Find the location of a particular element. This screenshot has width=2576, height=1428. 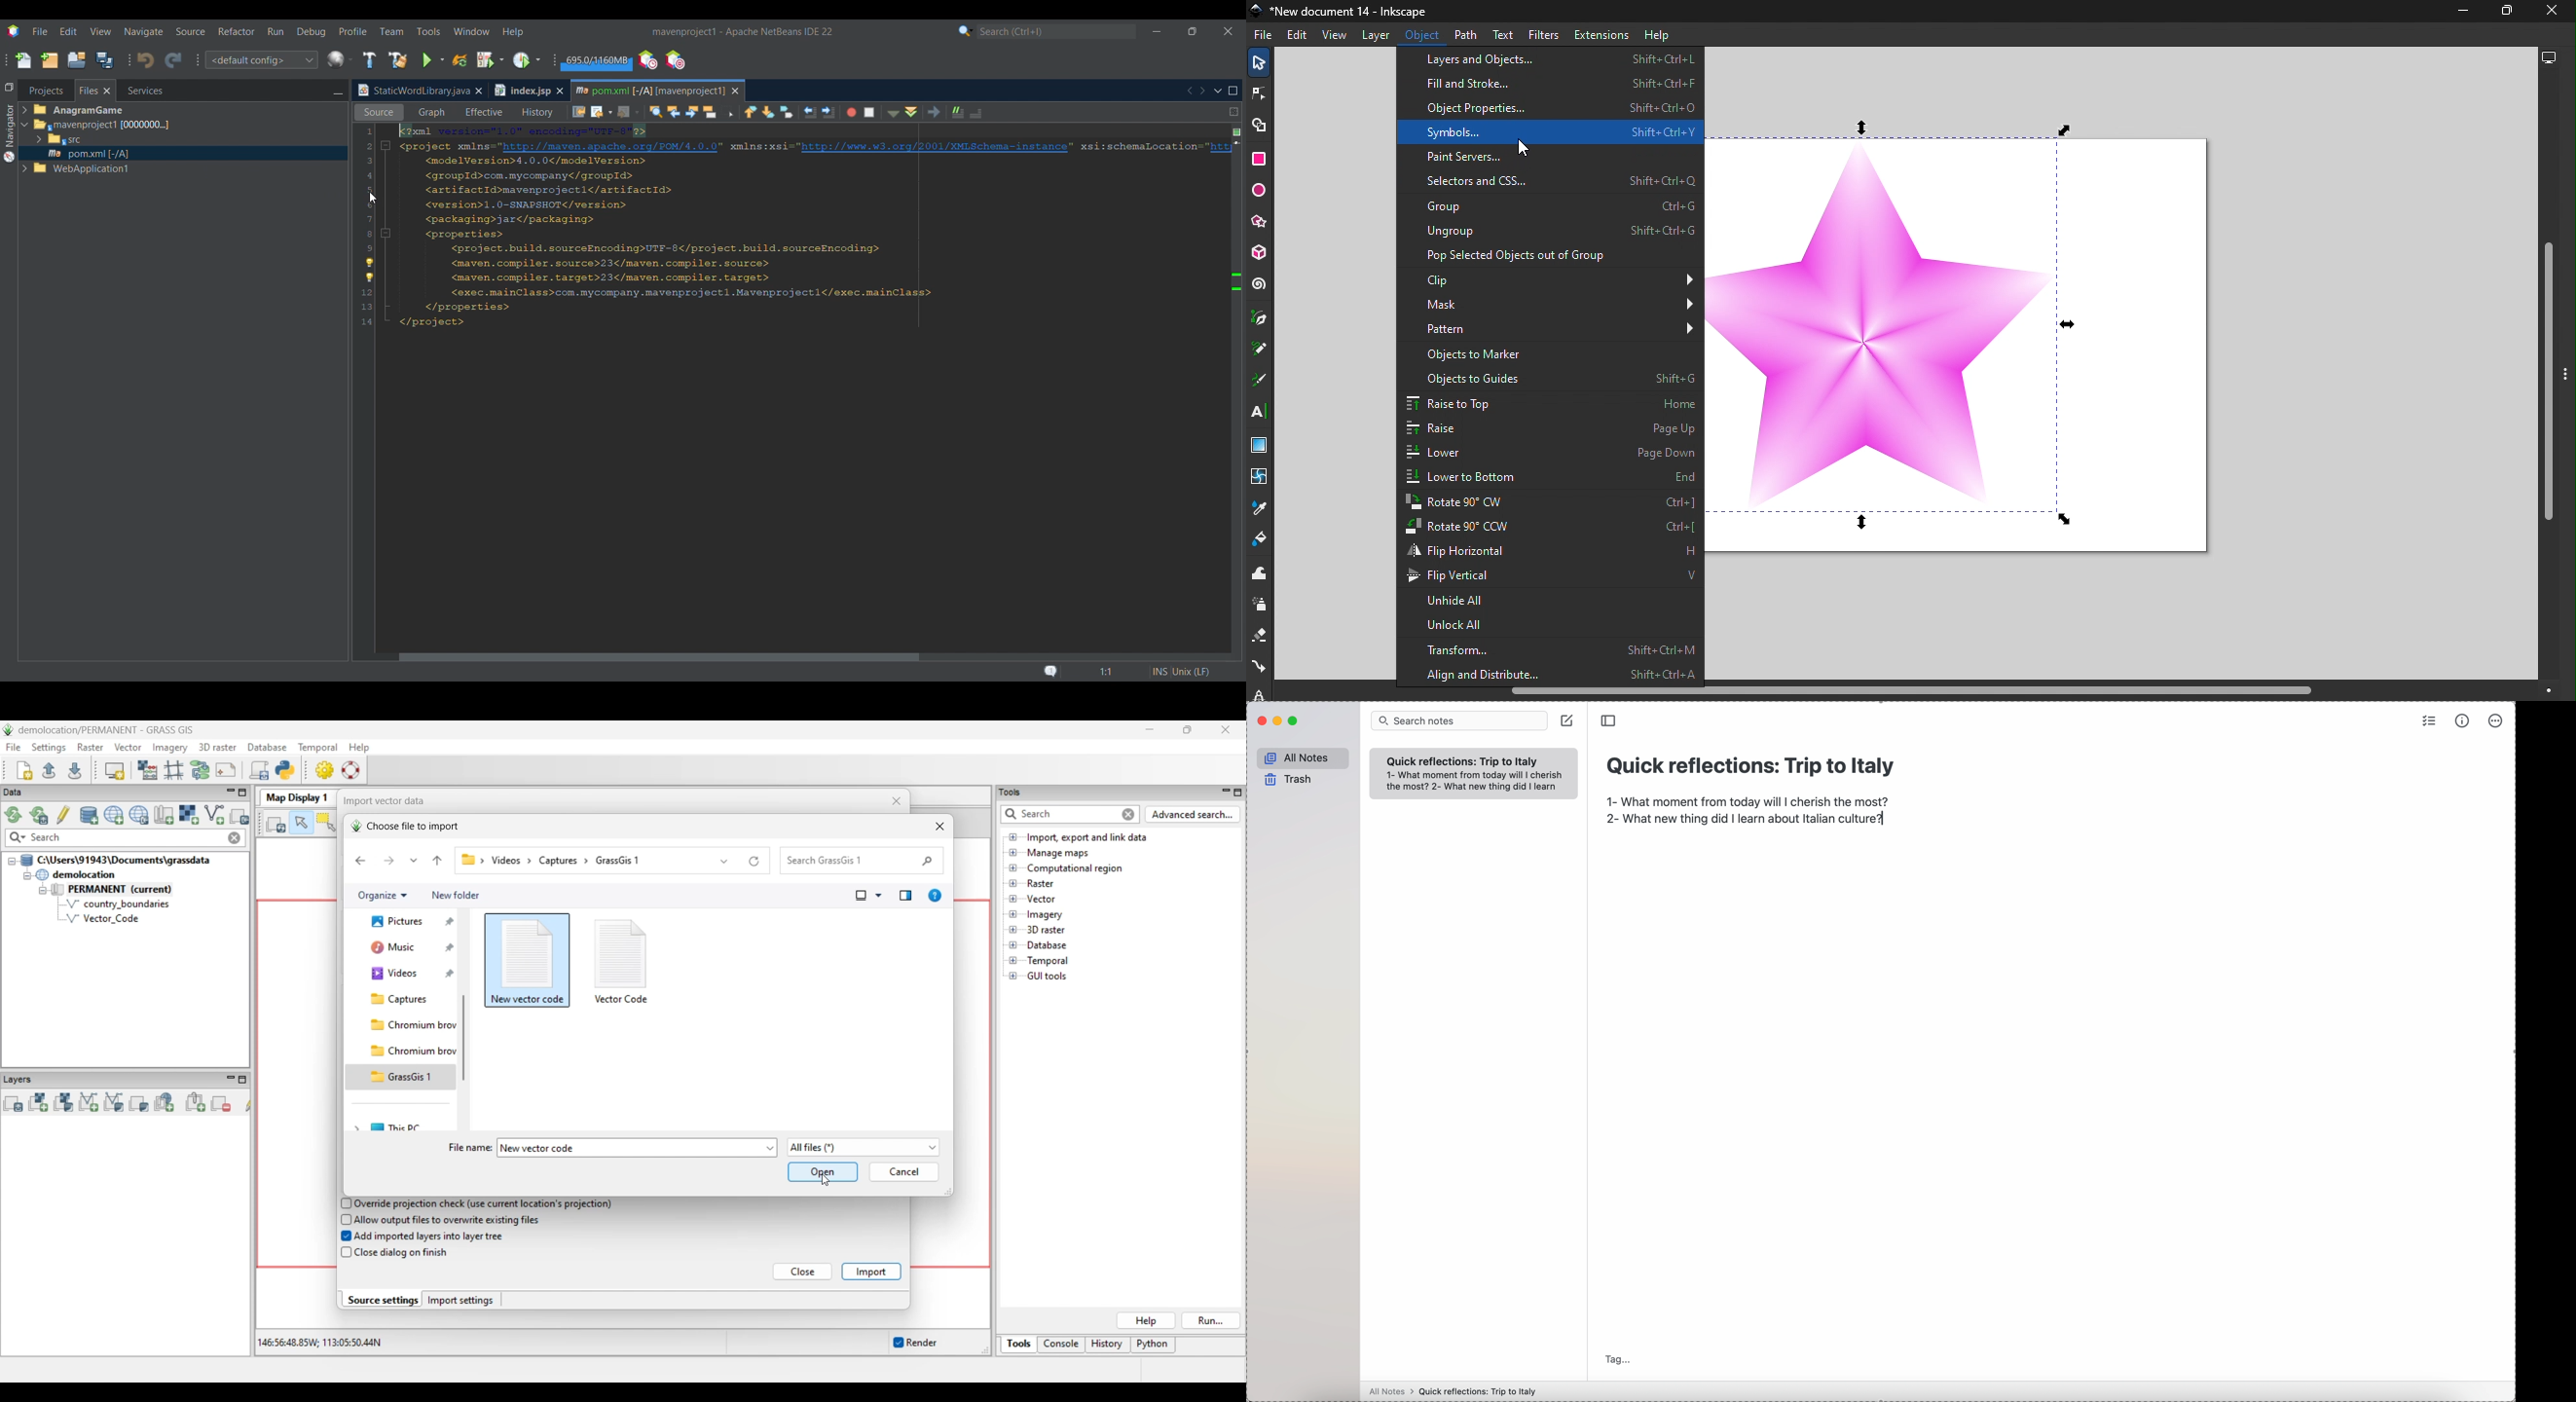

Vertical slide bar is located at coordinates (1227, 391).